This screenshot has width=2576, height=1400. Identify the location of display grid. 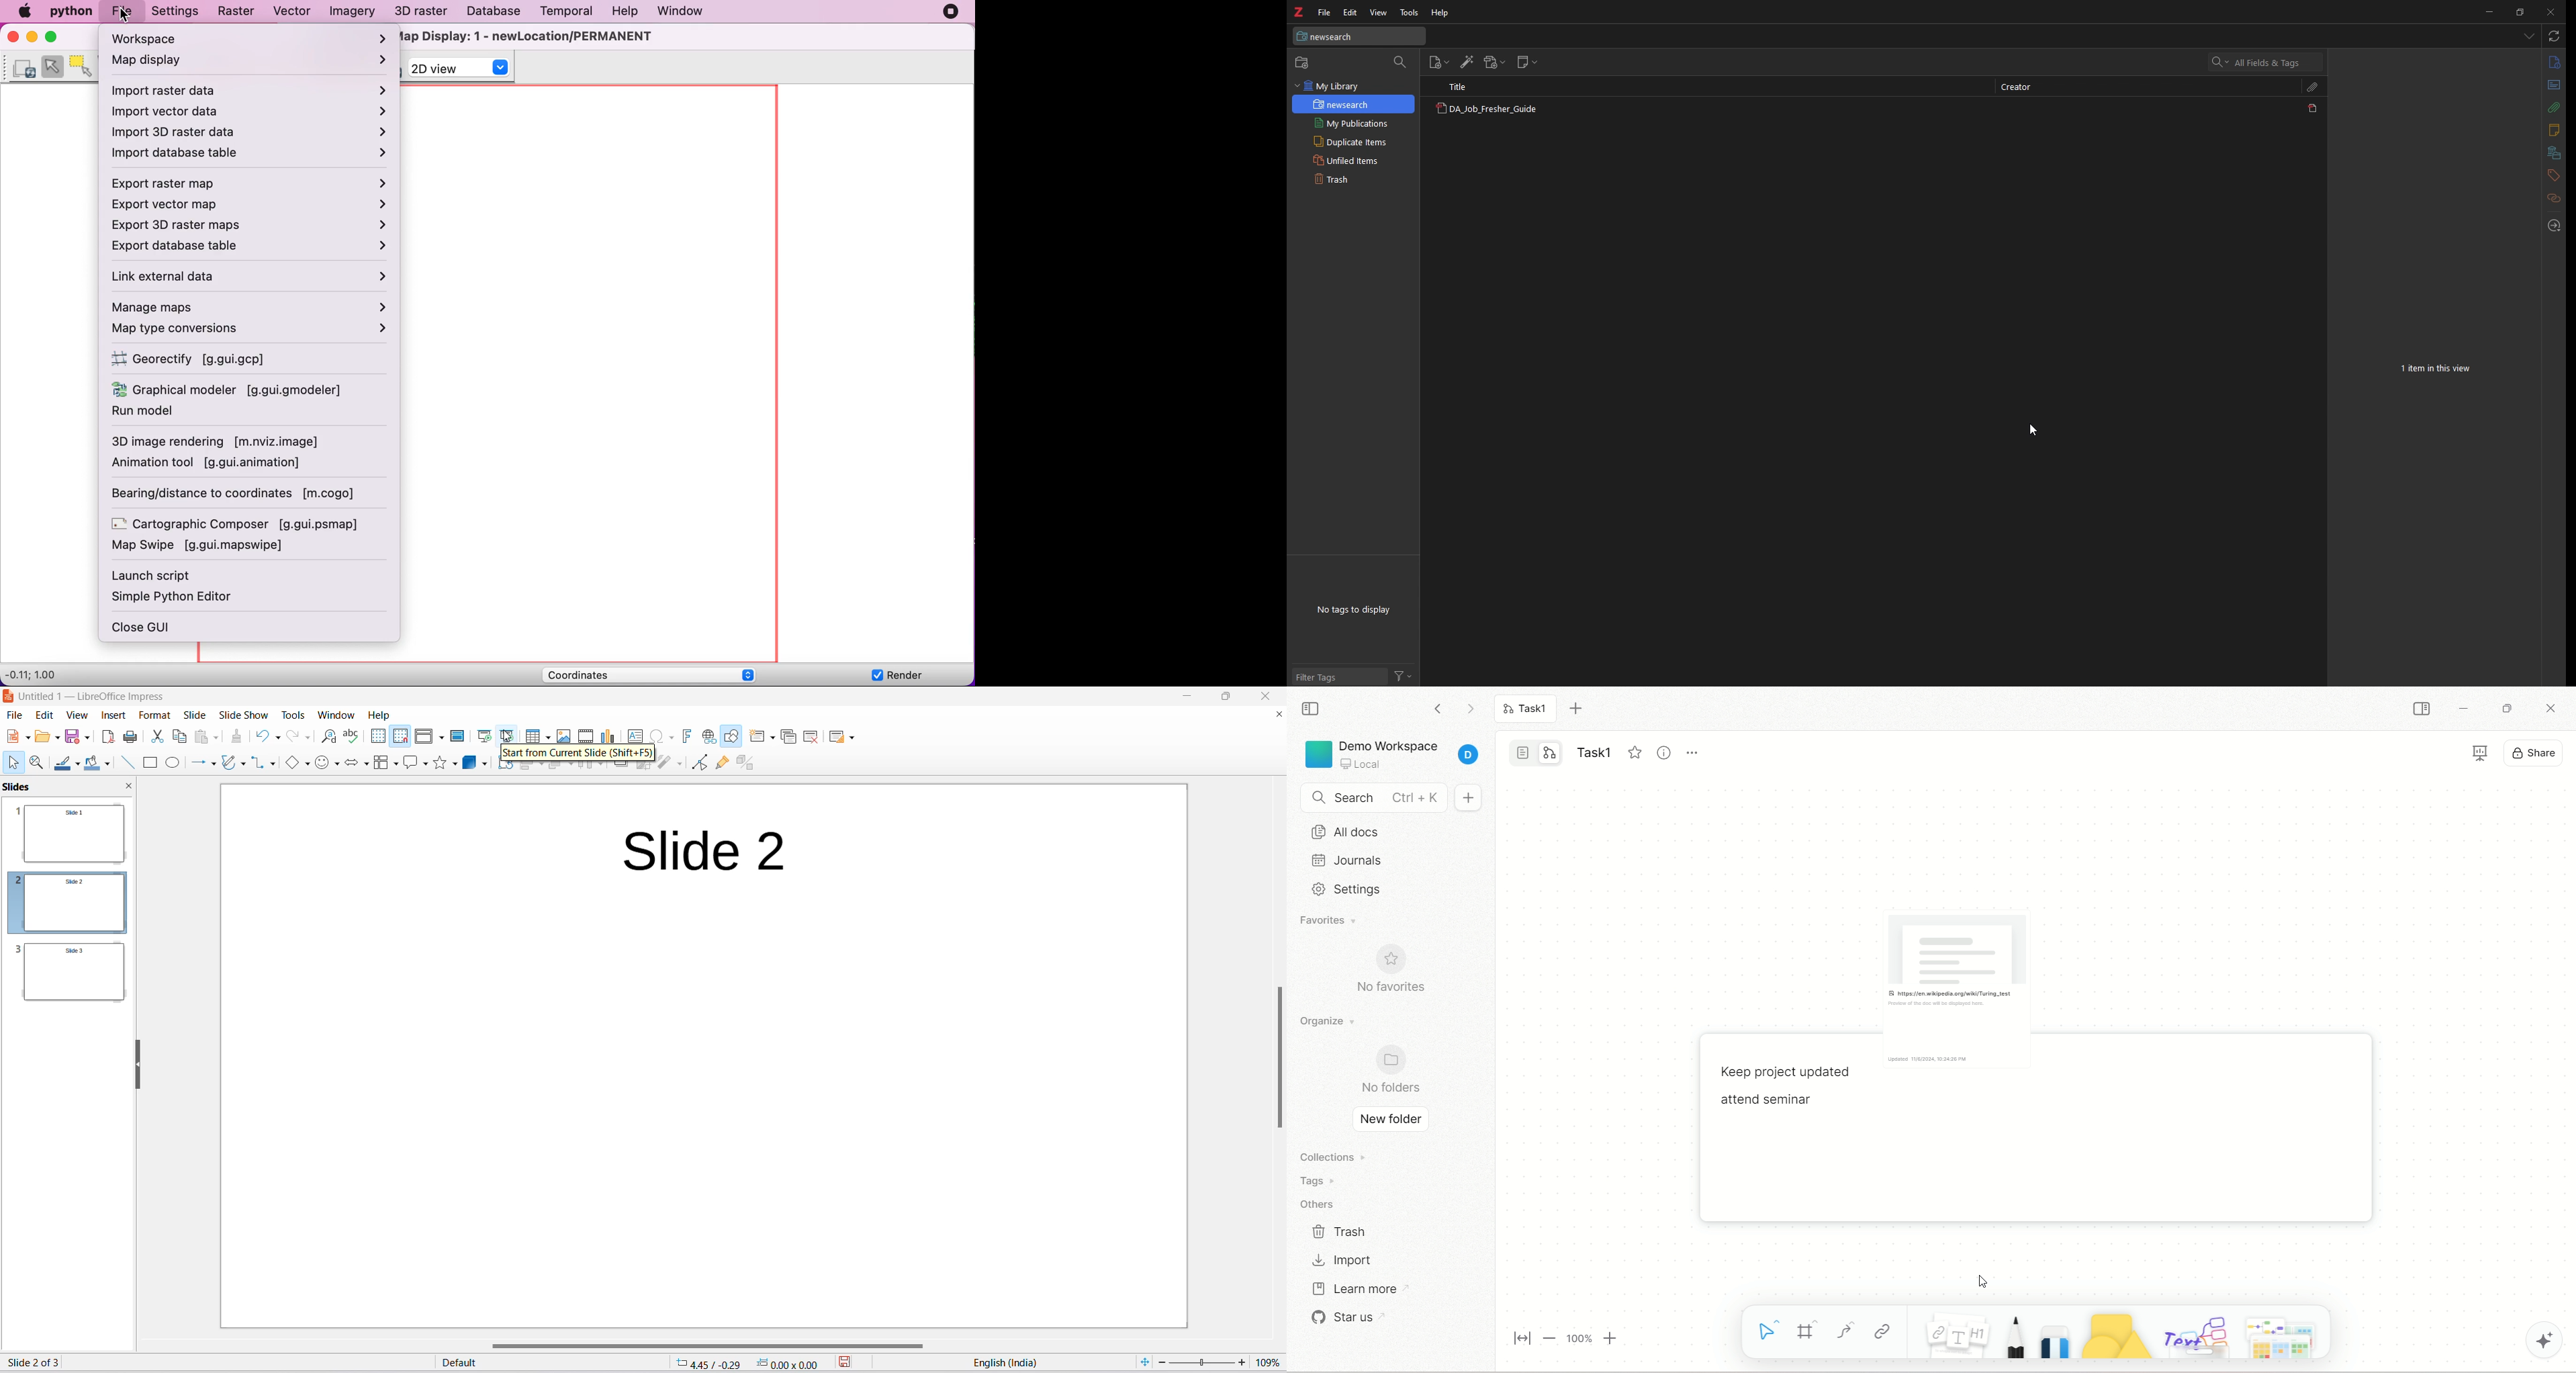
(377, 737).